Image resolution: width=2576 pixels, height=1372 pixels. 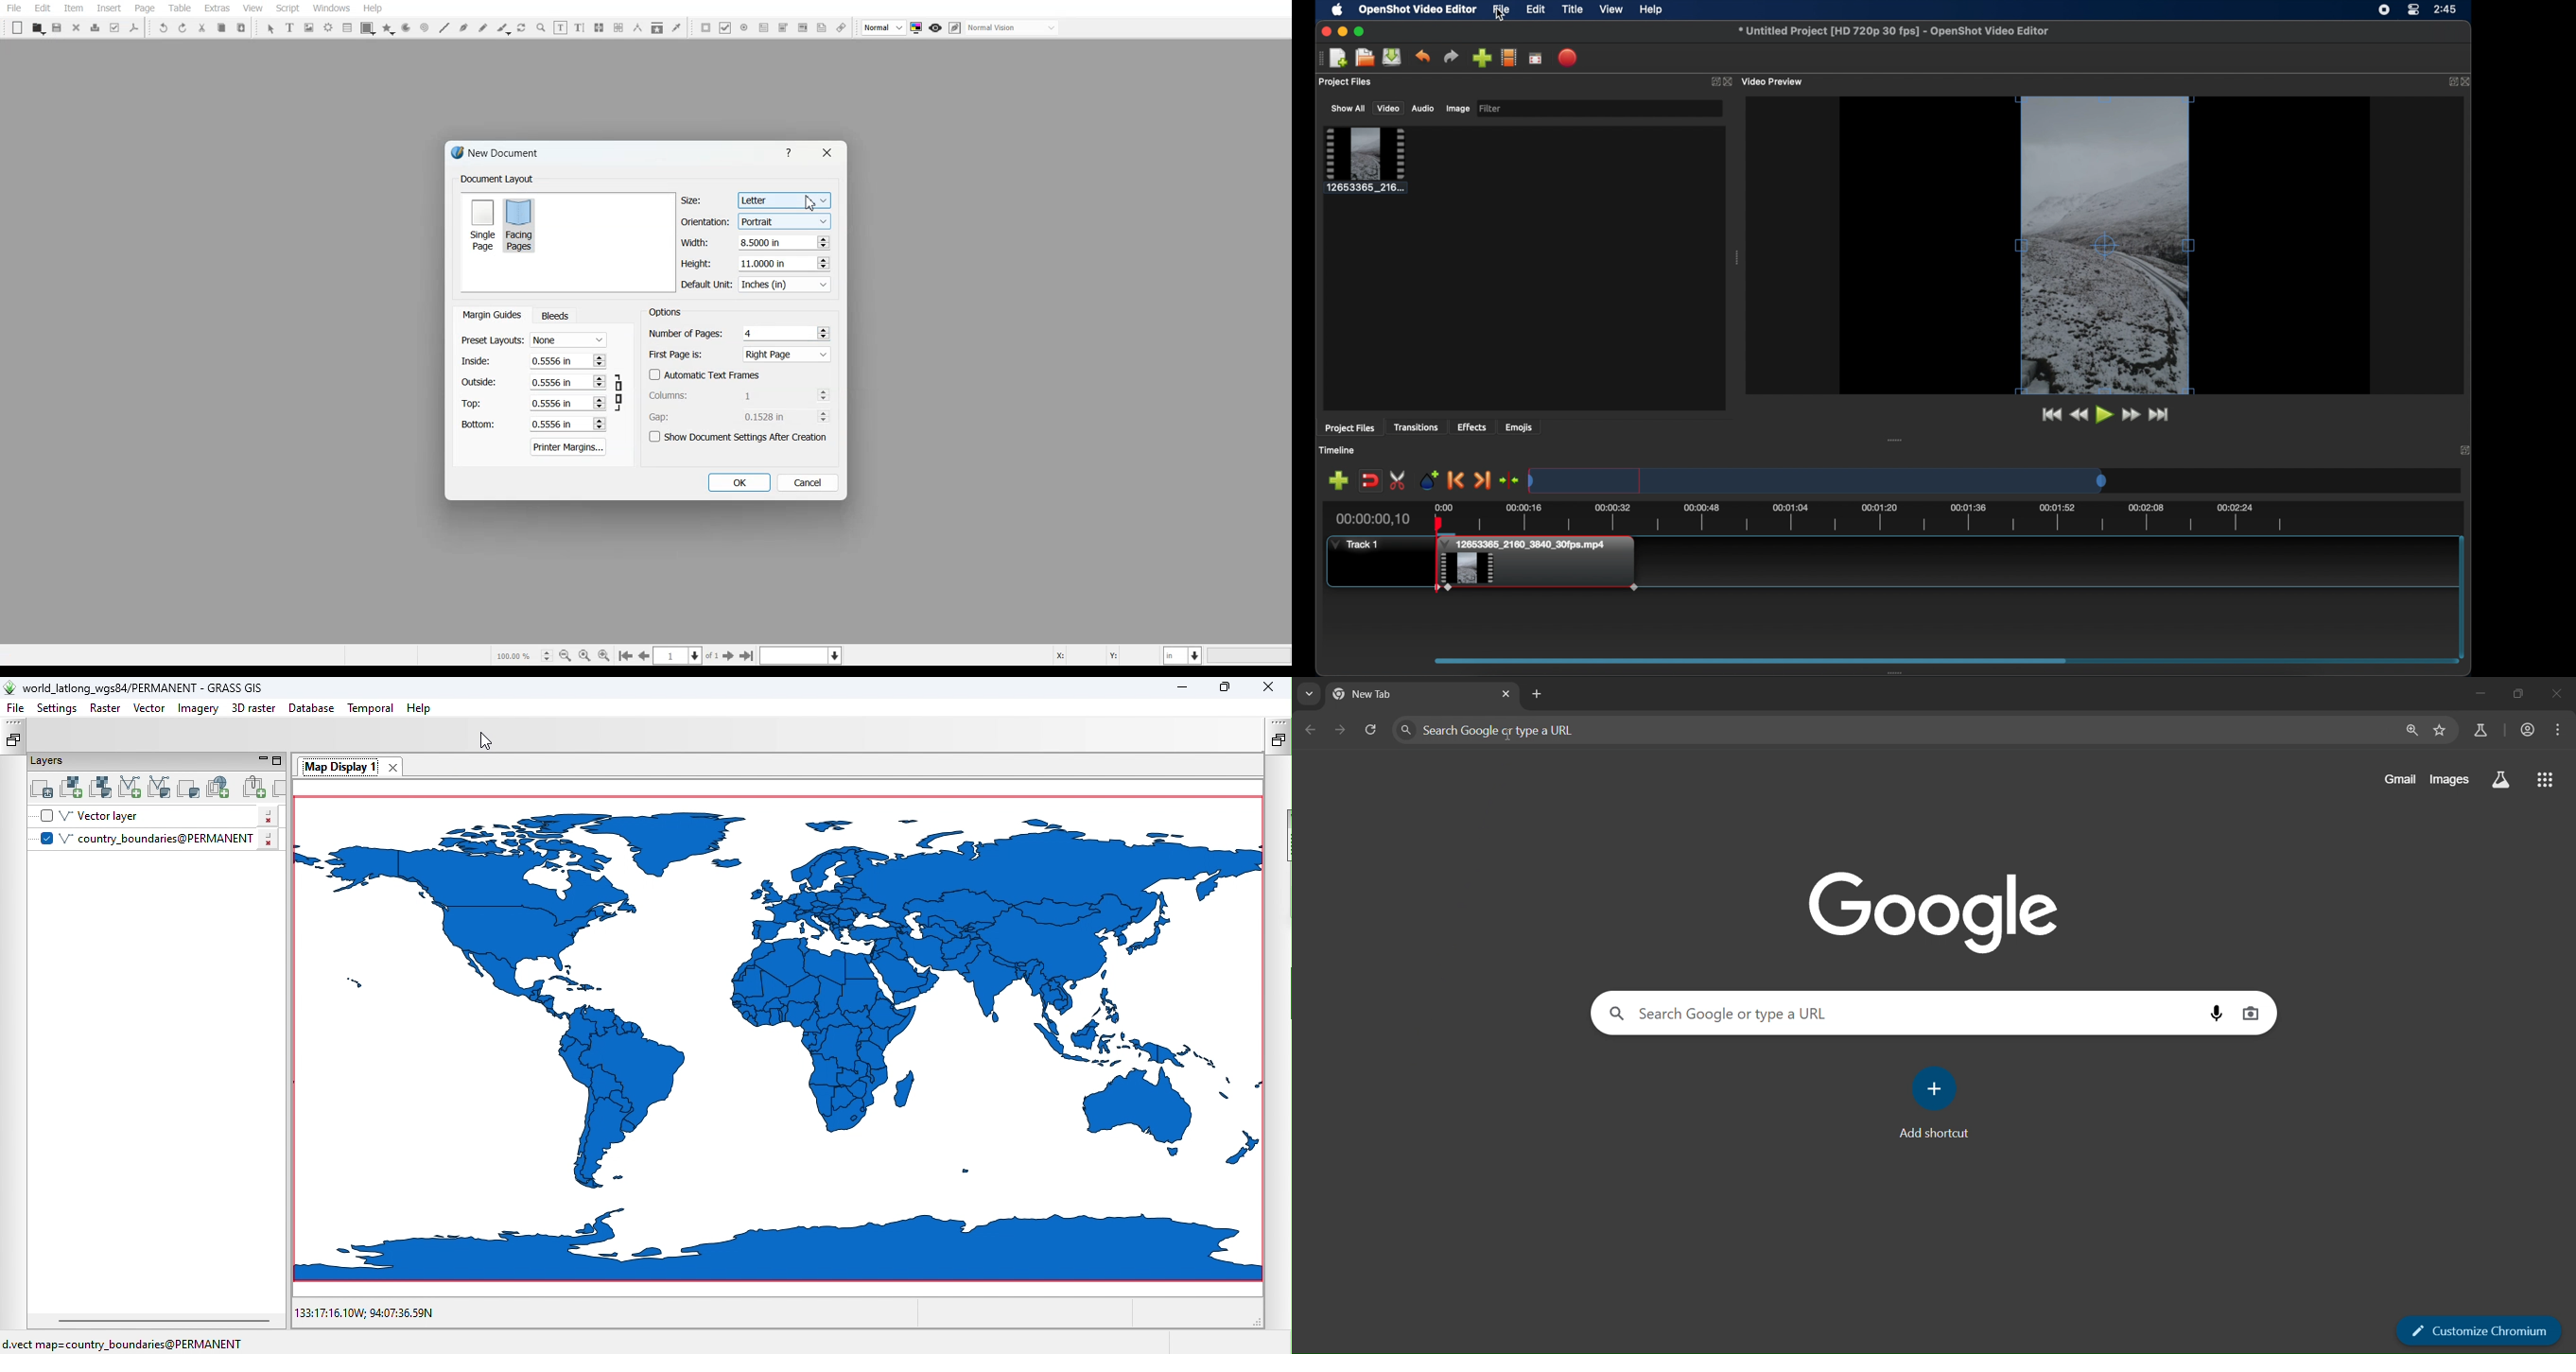 What do you see at coordinates (2449, 780) in the screenshot?
I see `images` at bounding box center [2449, 780].